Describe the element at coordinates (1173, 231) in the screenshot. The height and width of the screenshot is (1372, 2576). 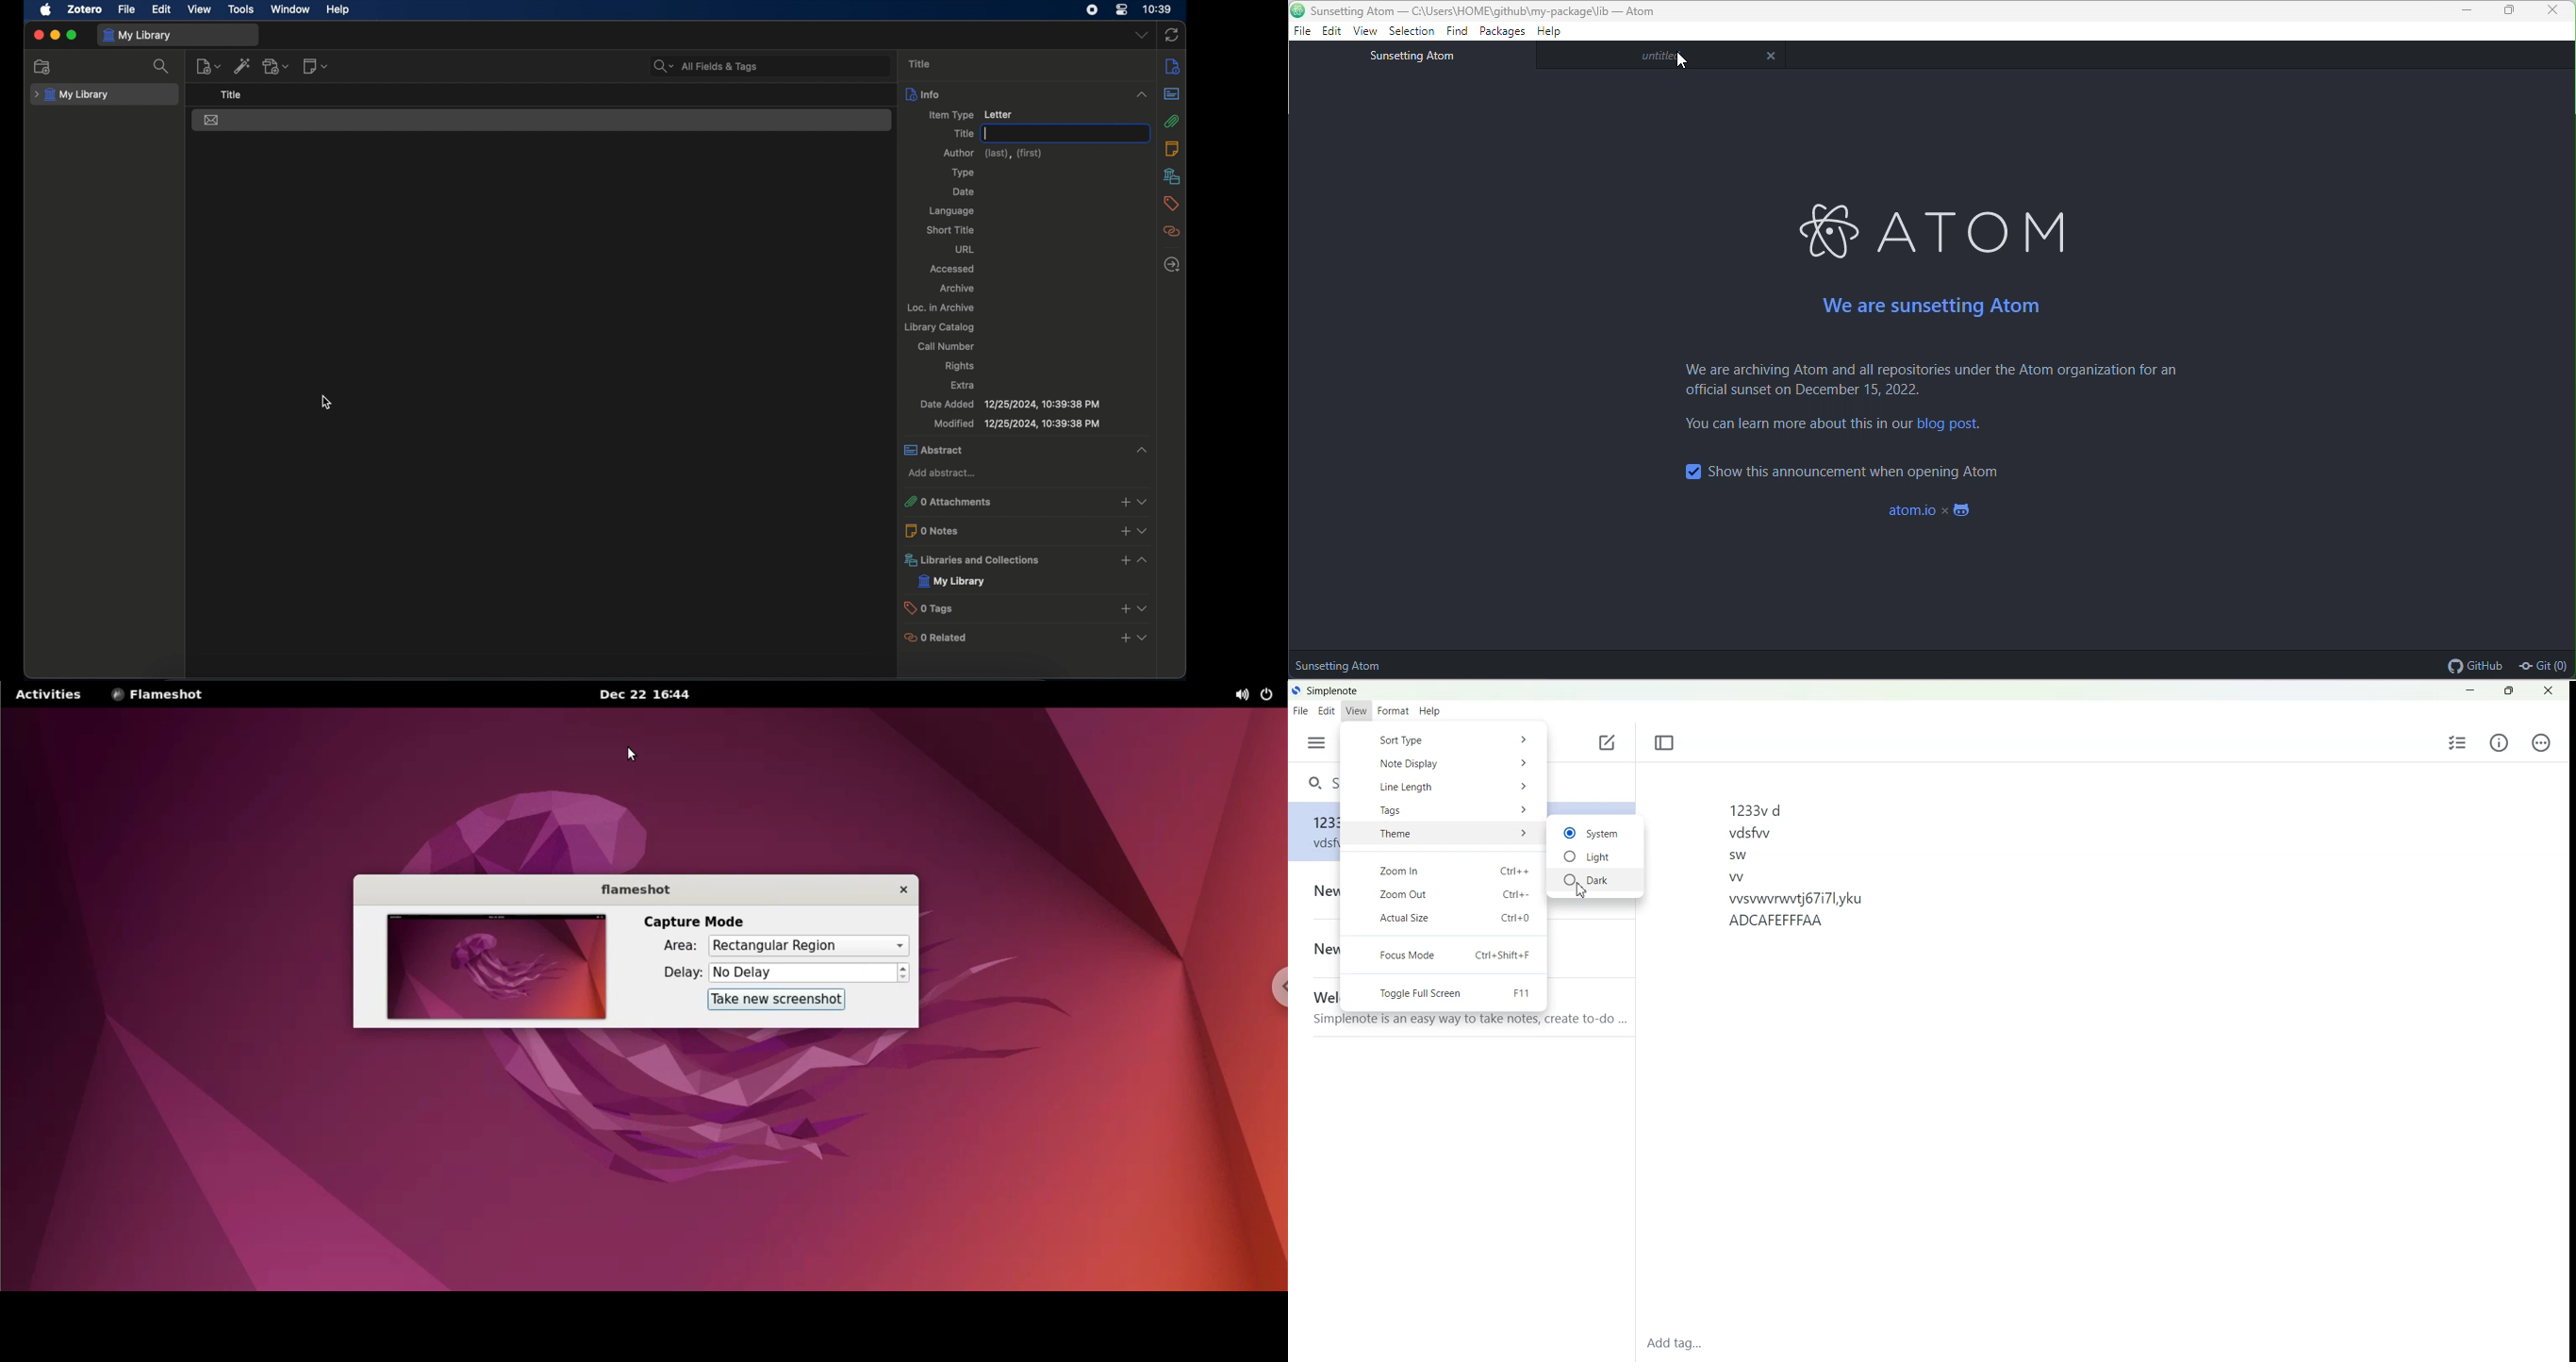
I see `related` at that location.